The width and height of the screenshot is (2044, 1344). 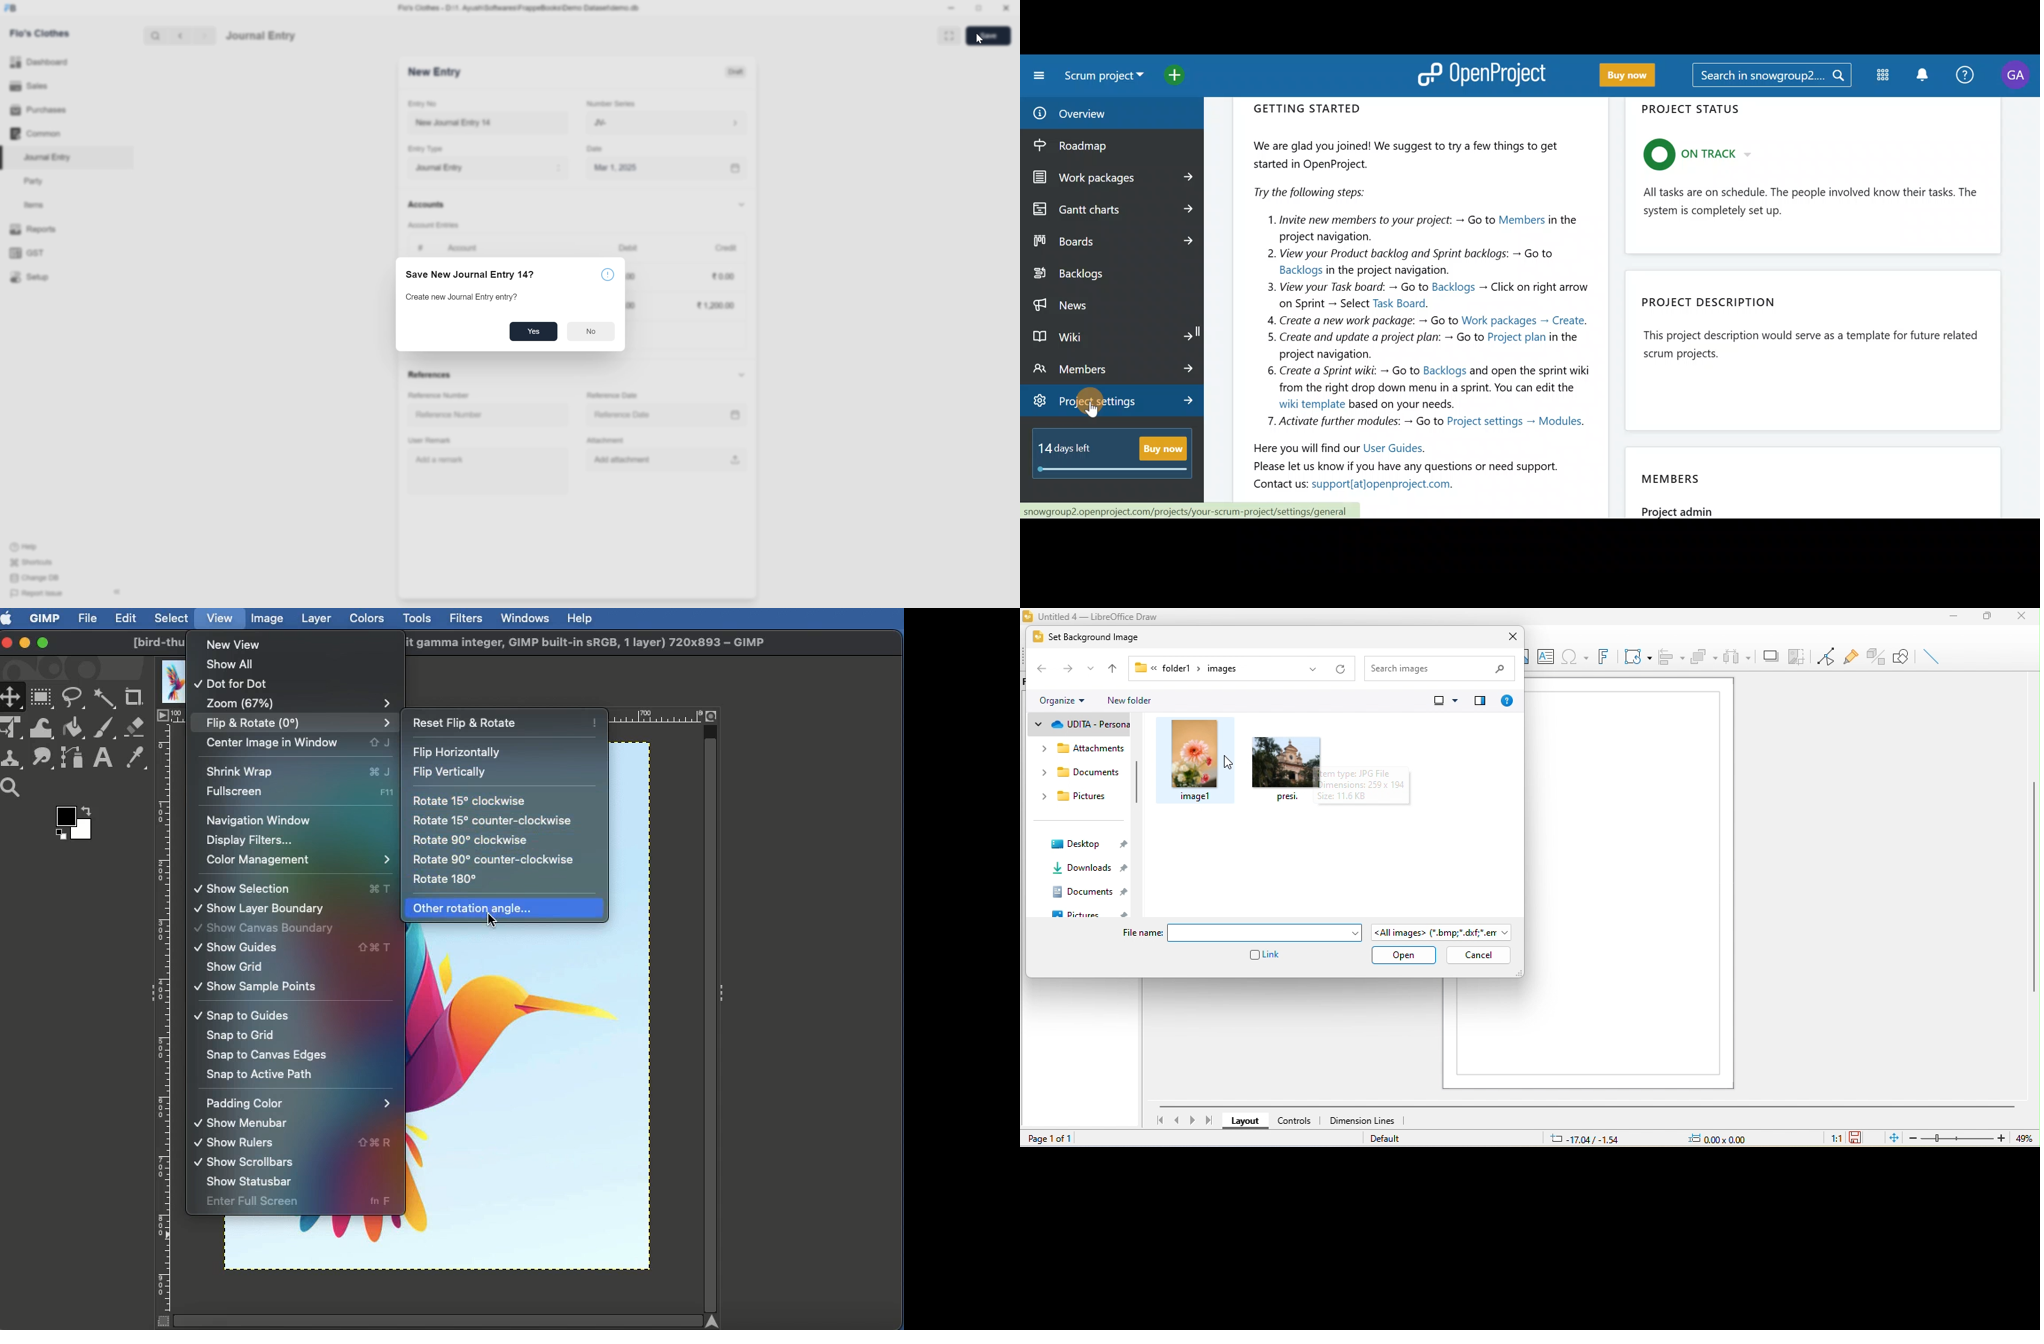 I want to click on copy image, so click(x=1797, y=656).